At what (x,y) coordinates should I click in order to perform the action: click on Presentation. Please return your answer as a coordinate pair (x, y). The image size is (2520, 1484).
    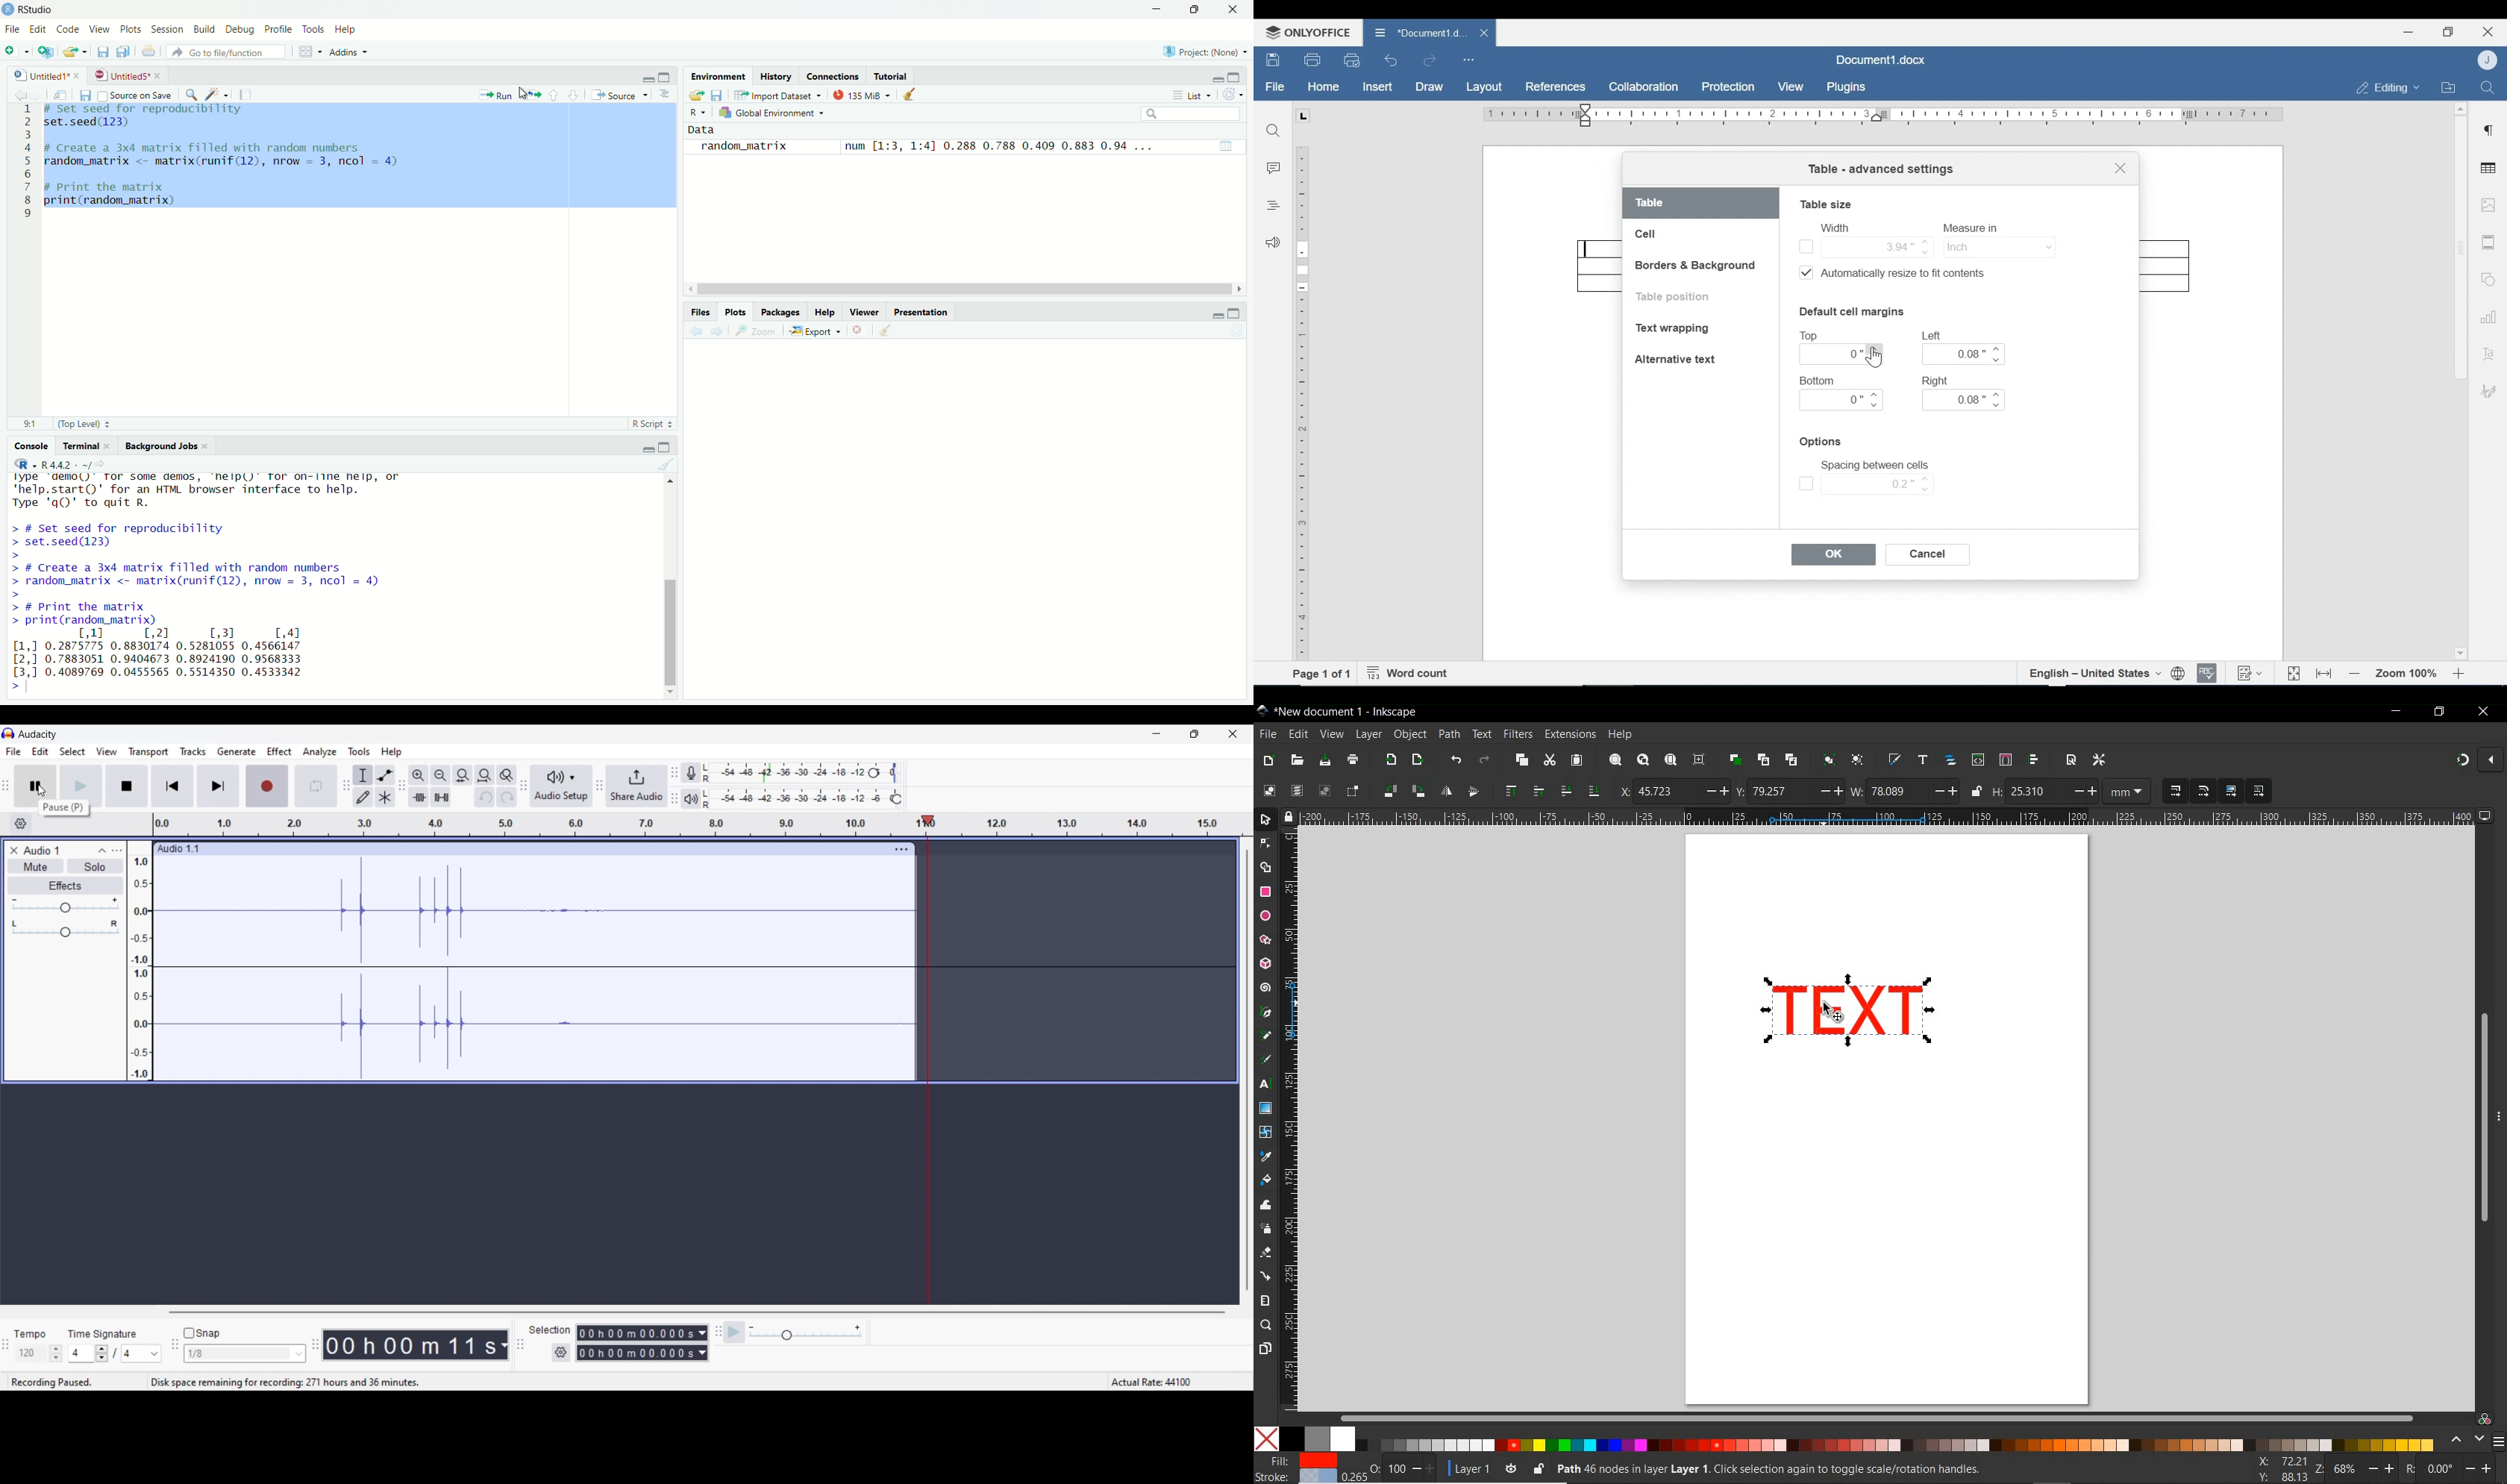
    Looking at the image, I should click on (924, 313).